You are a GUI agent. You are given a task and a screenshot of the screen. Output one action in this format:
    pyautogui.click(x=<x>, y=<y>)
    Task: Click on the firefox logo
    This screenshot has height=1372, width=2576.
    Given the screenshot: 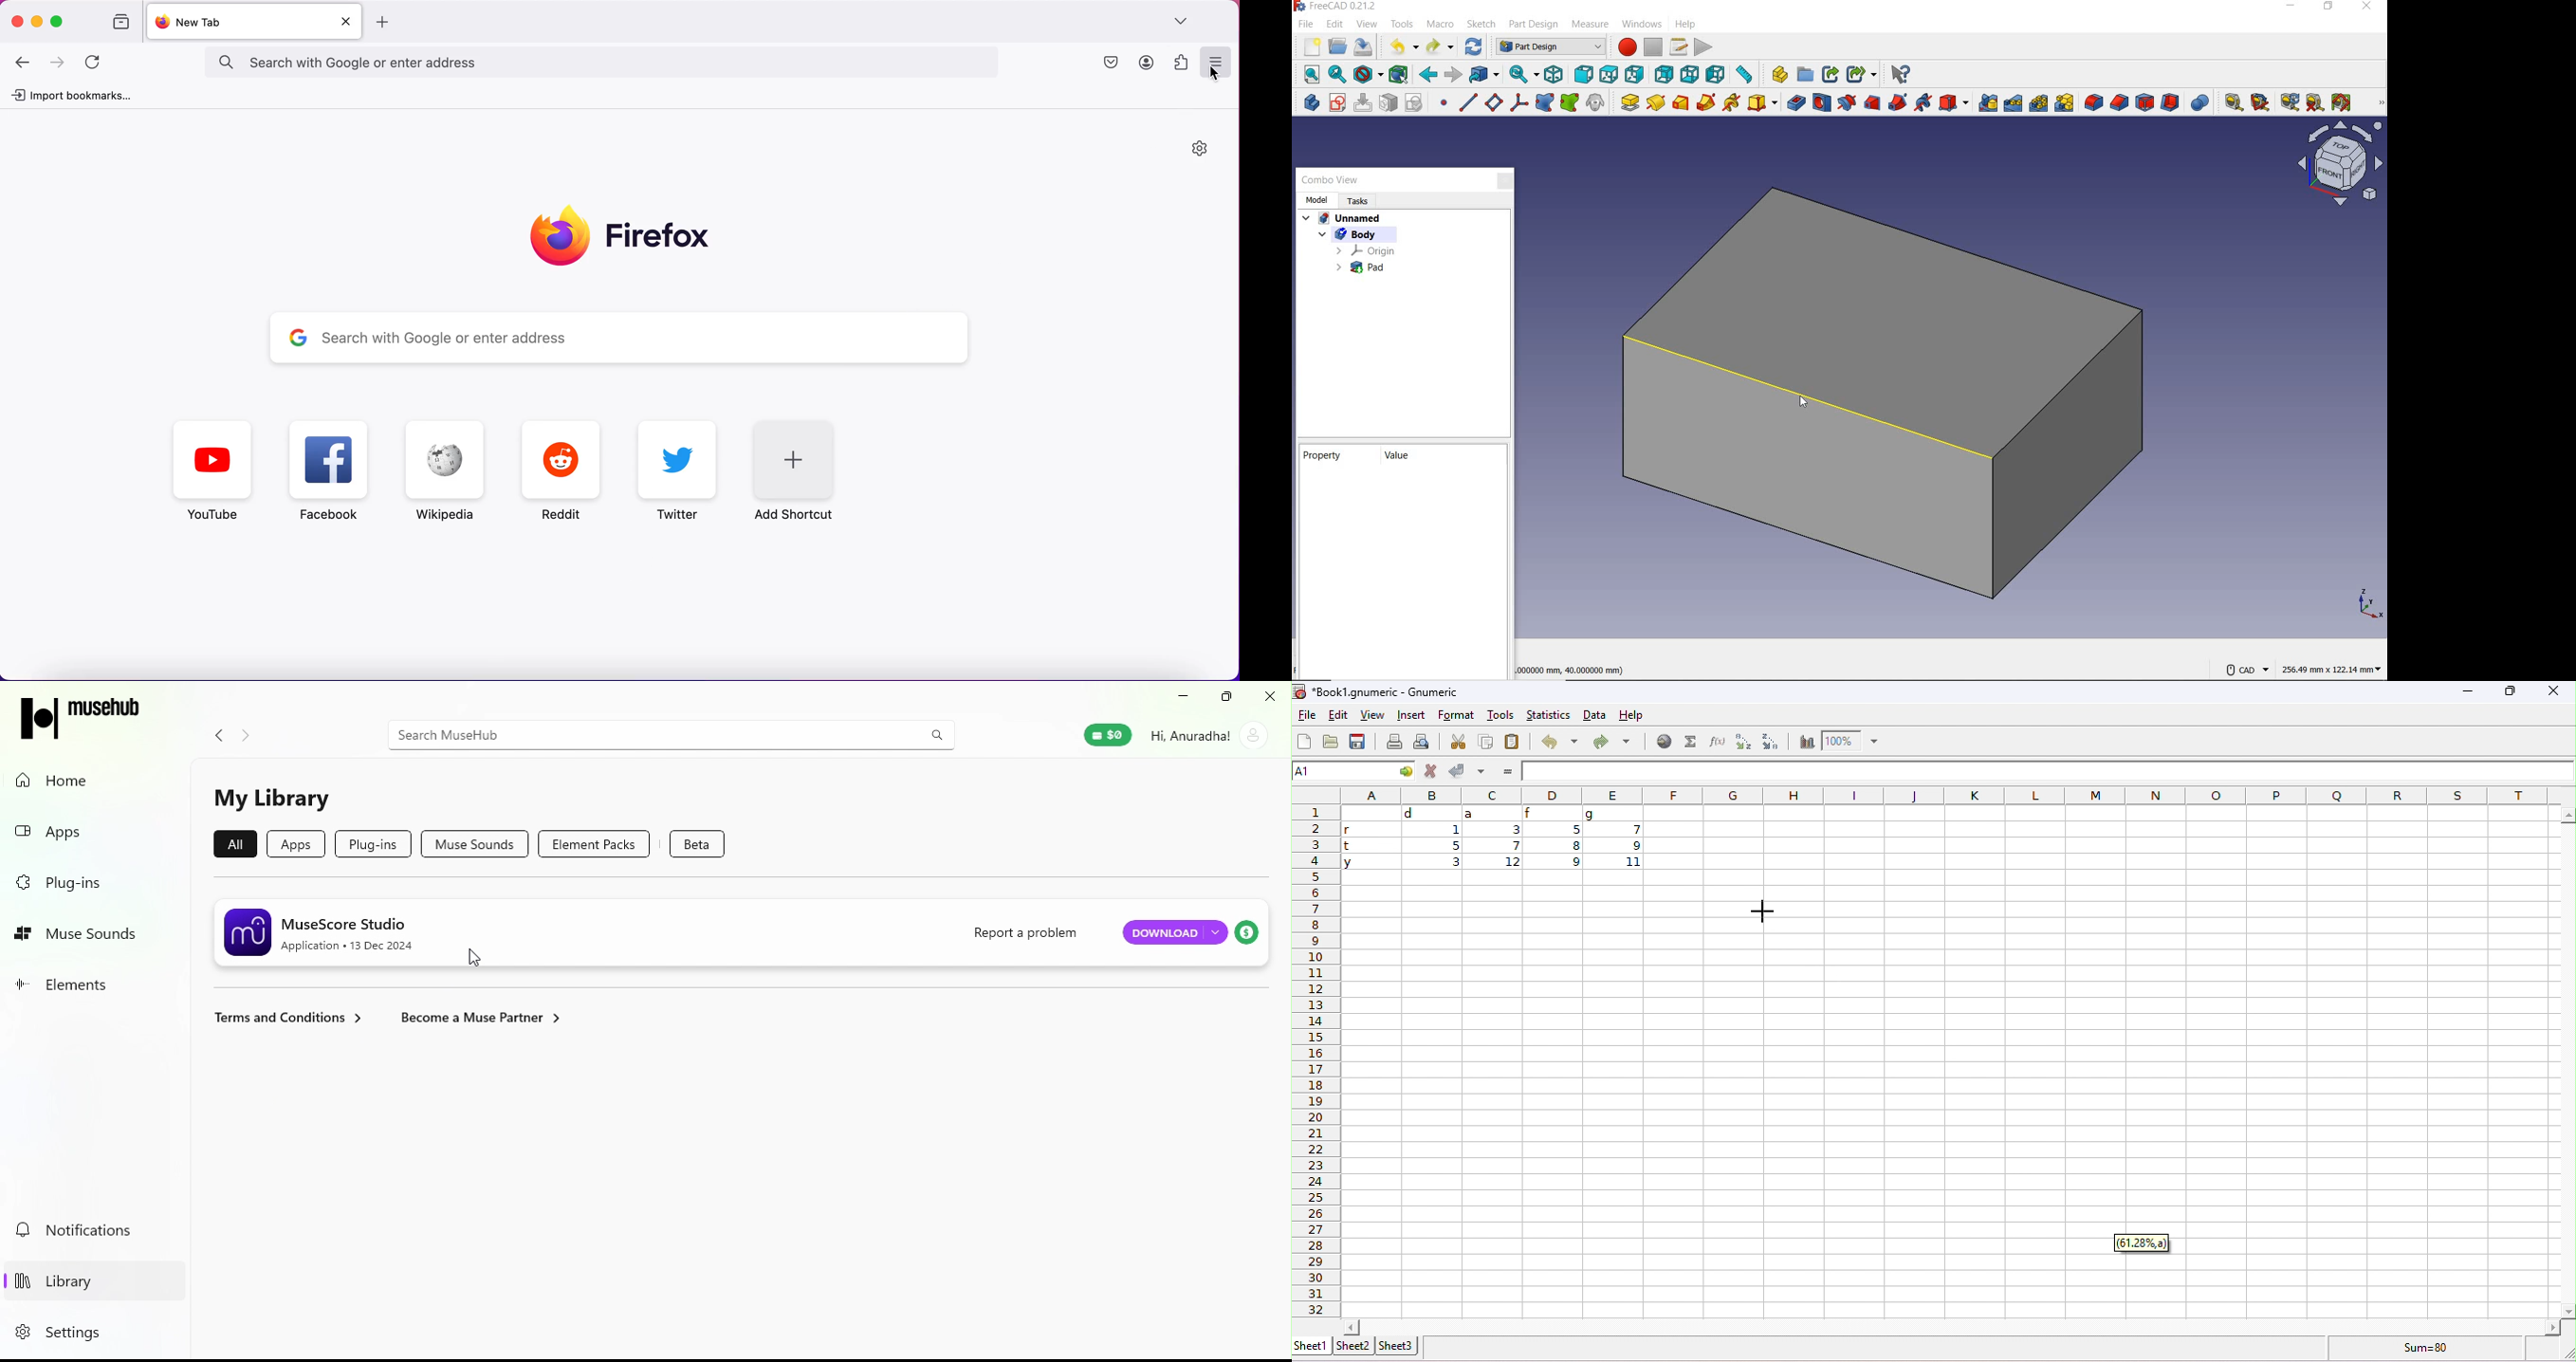 What is the action you would take?
    pyautogui.click(x=622, y=234)
    